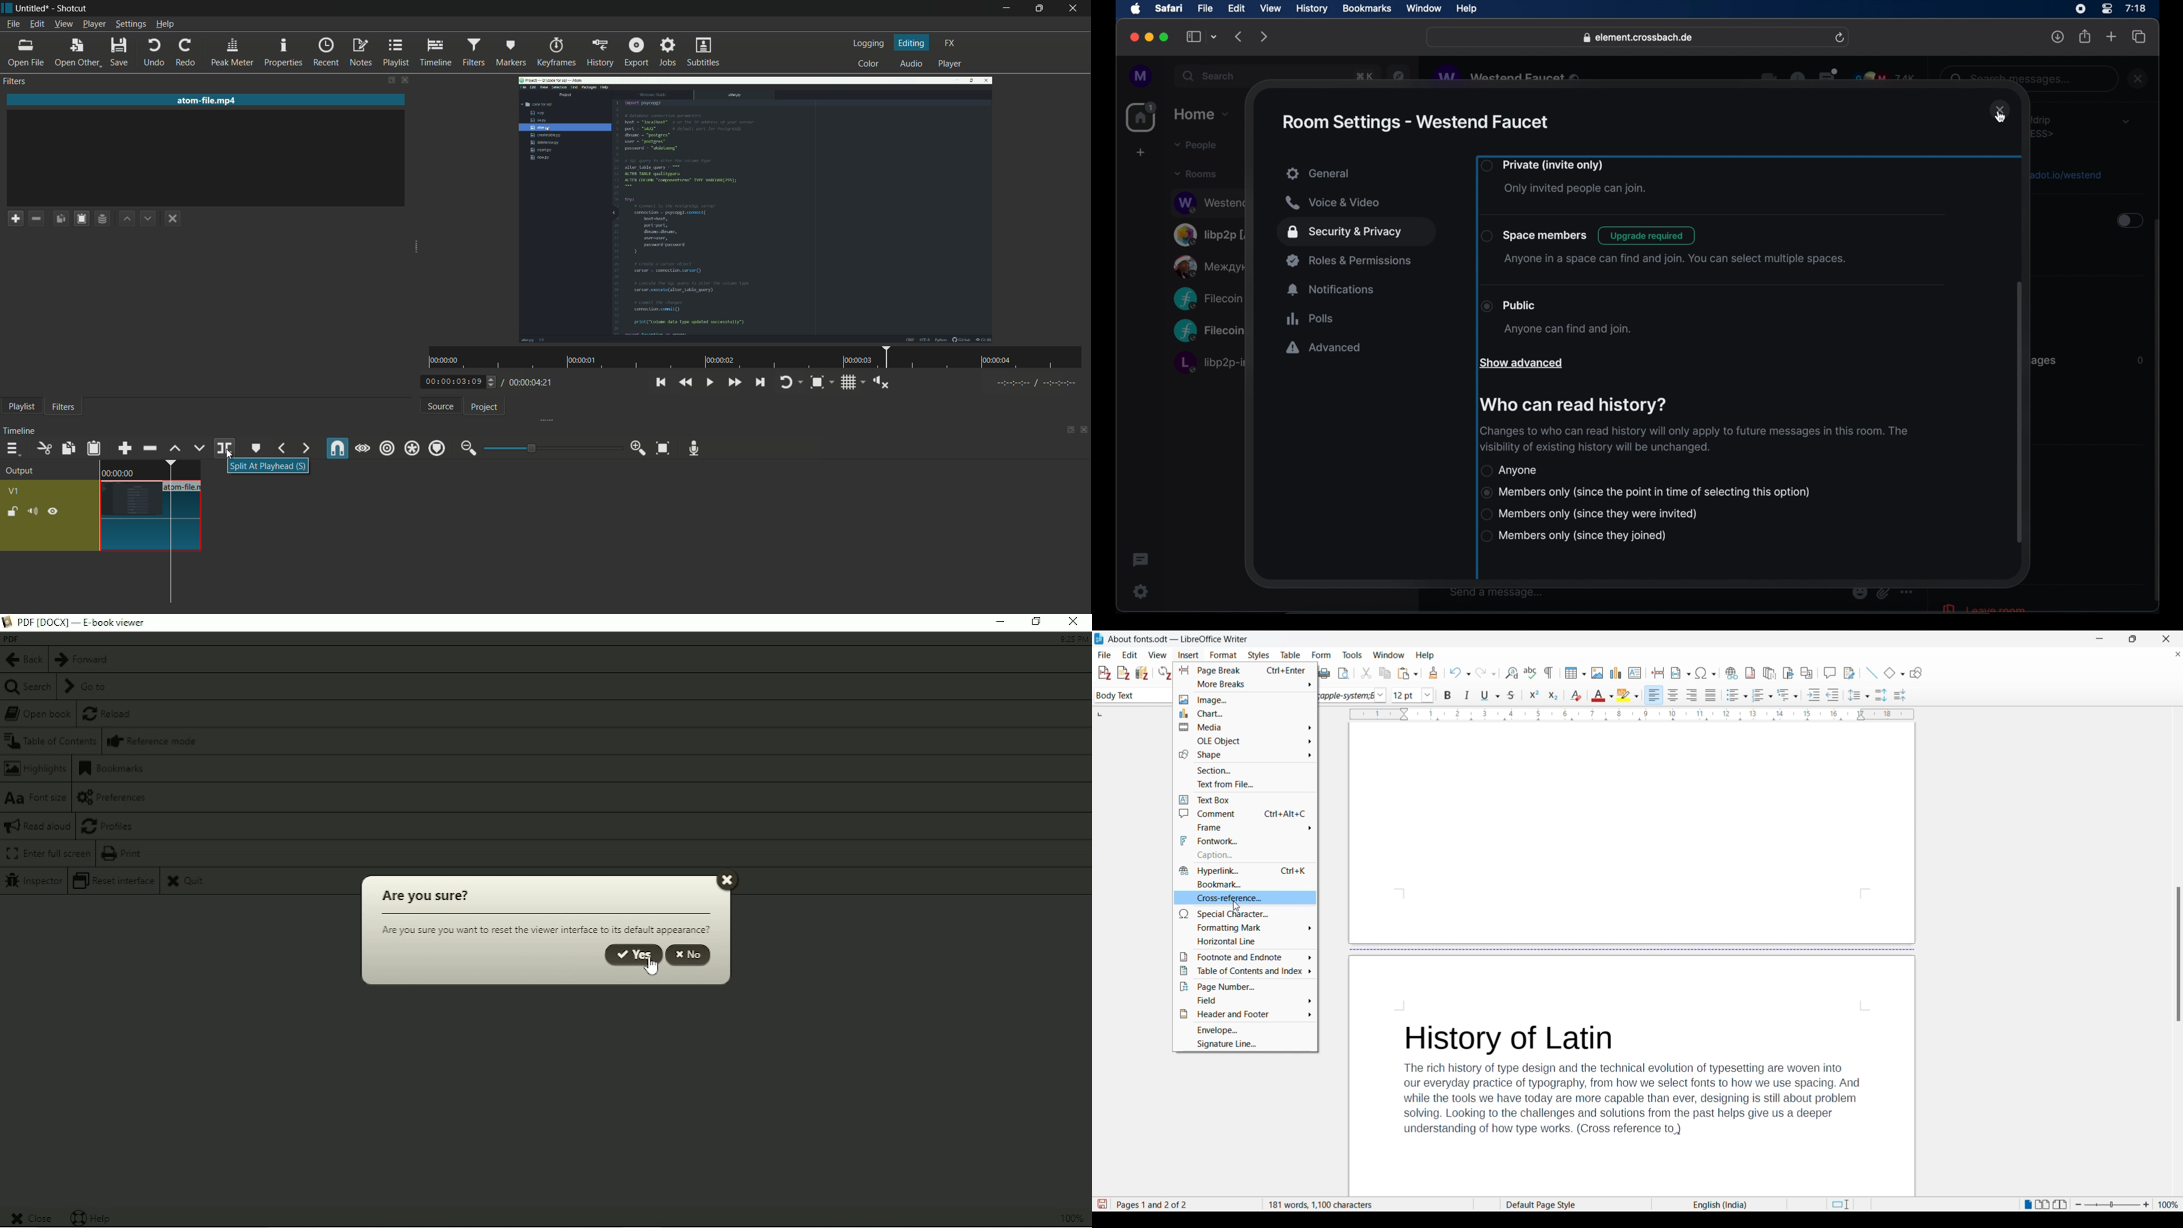 This screenshot has width=2184, height=1232. What do you see at coordinates (1639, 38) in the screenshot?
I see `web address` at bounding box center [1639, 38].